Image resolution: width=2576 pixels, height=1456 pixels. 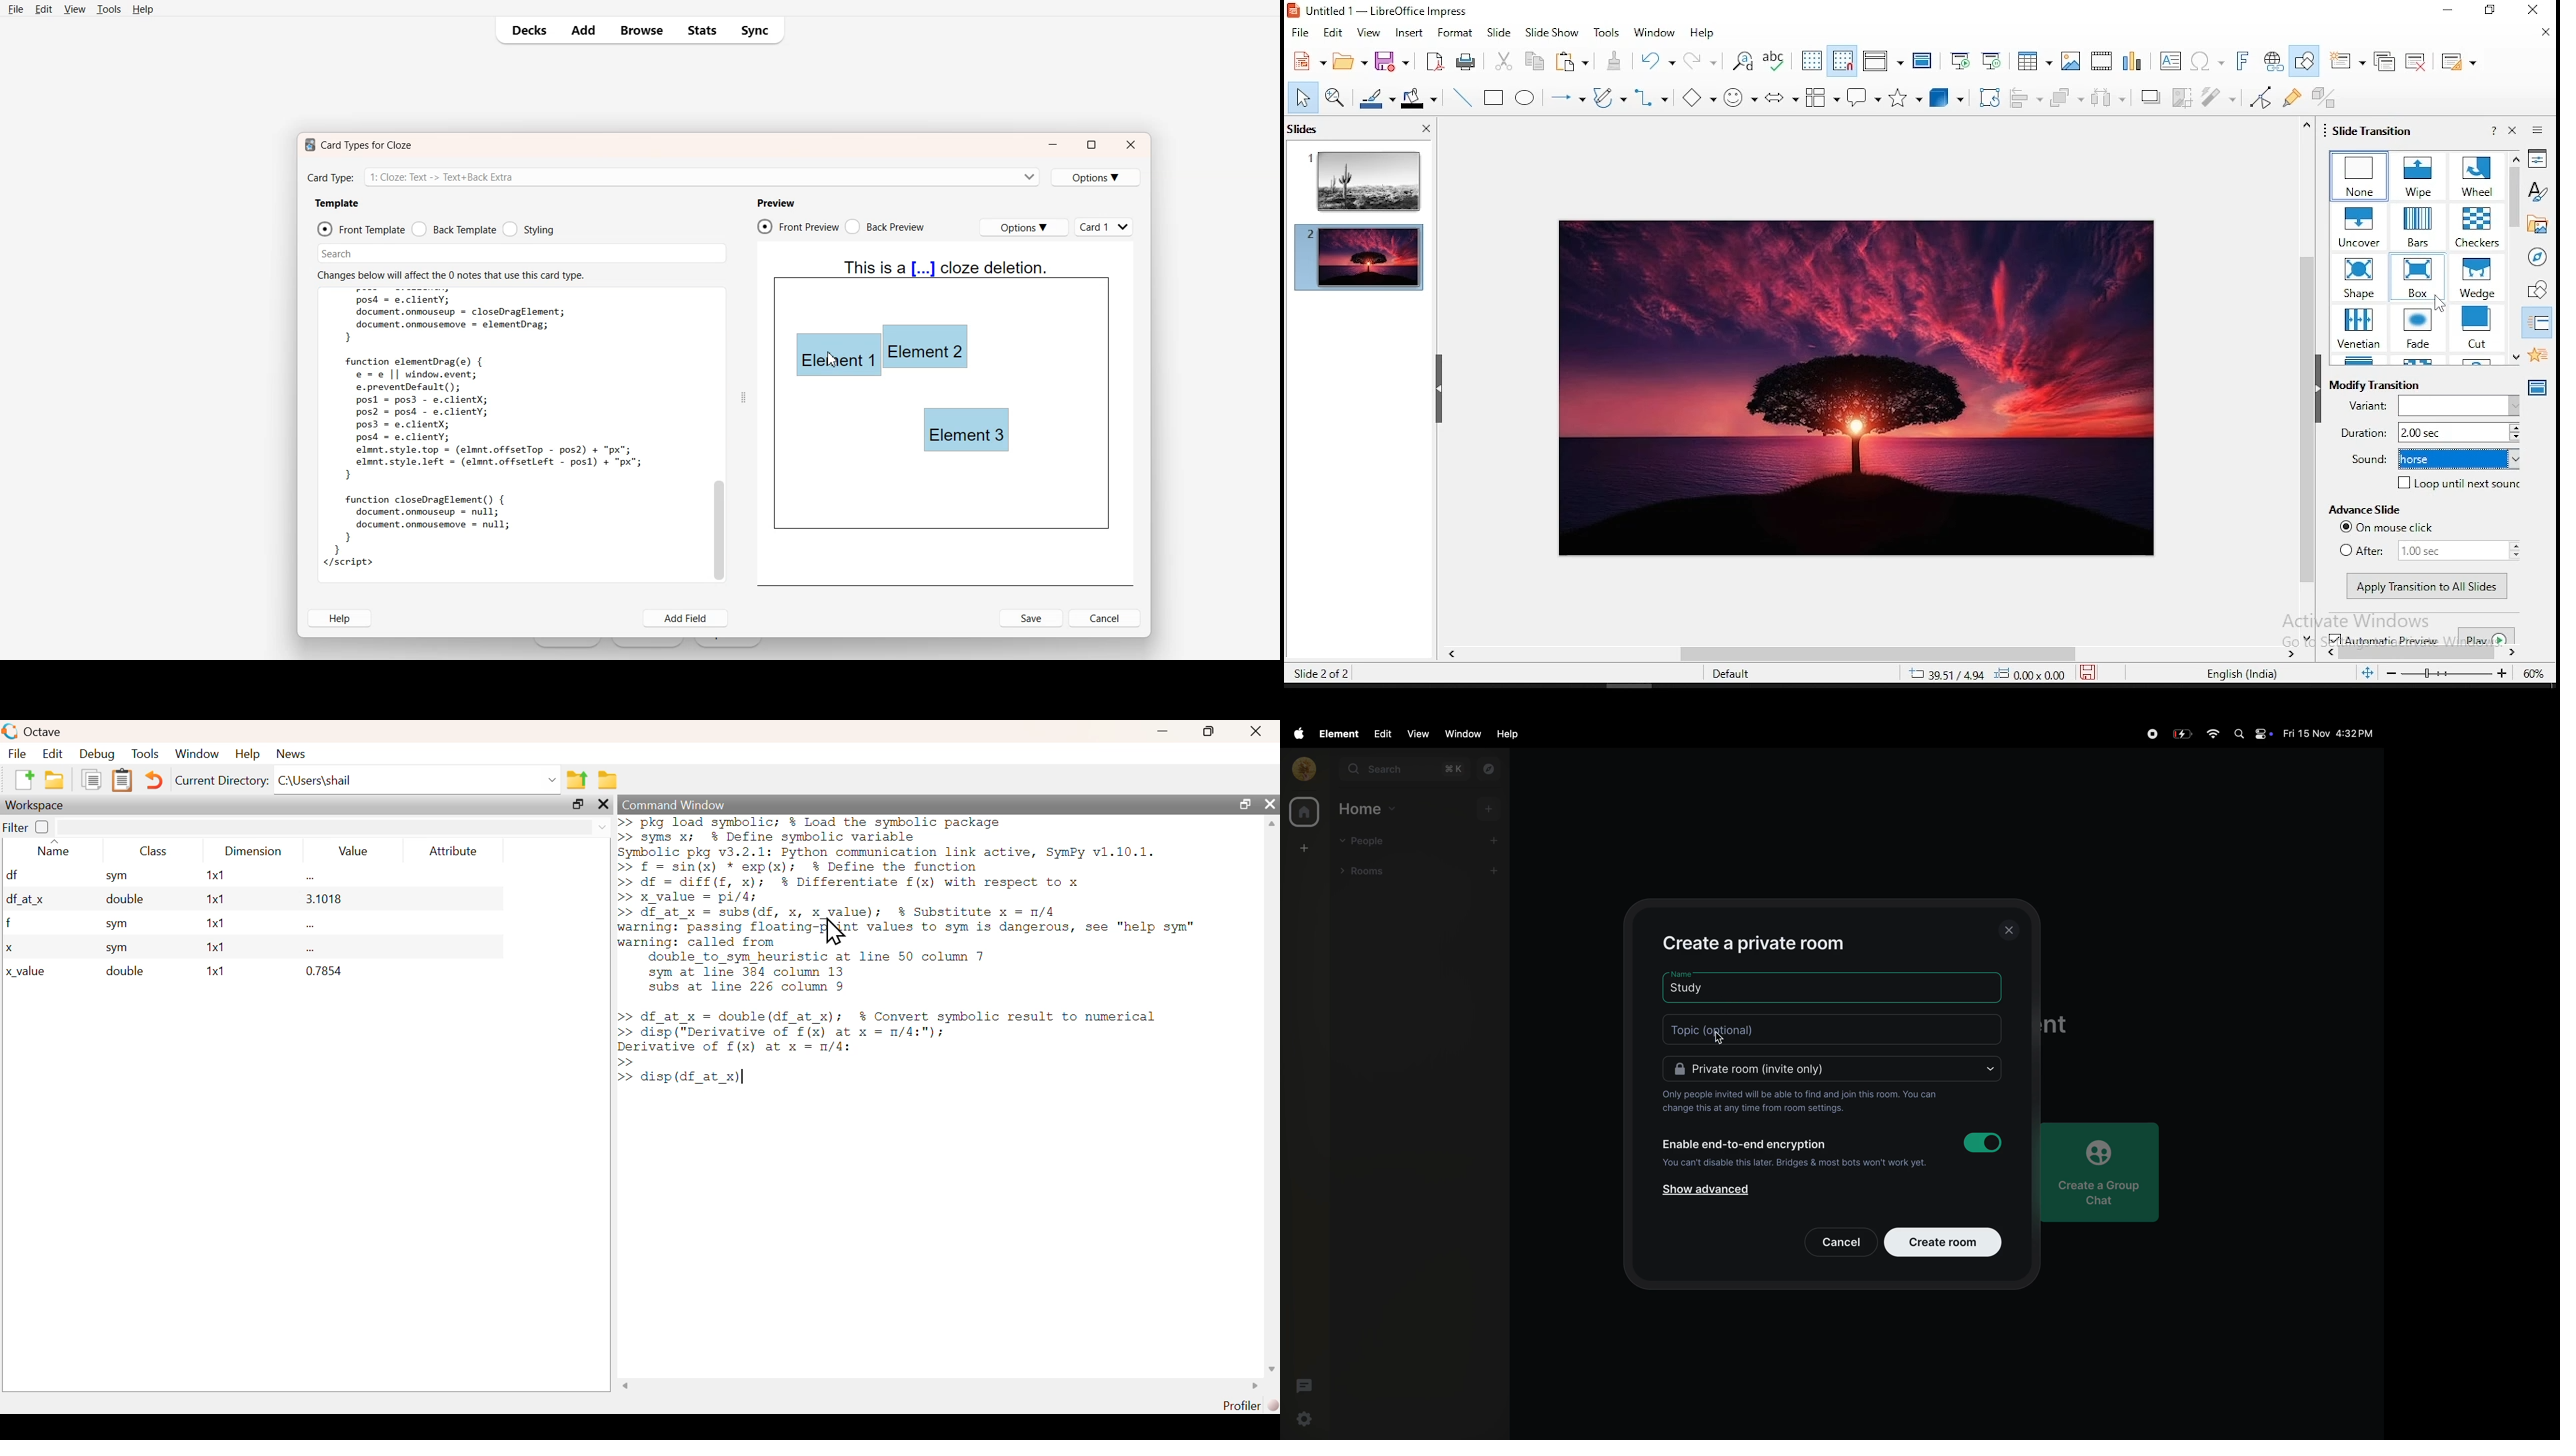 I want to click on Help, so click(x=339, y=618).